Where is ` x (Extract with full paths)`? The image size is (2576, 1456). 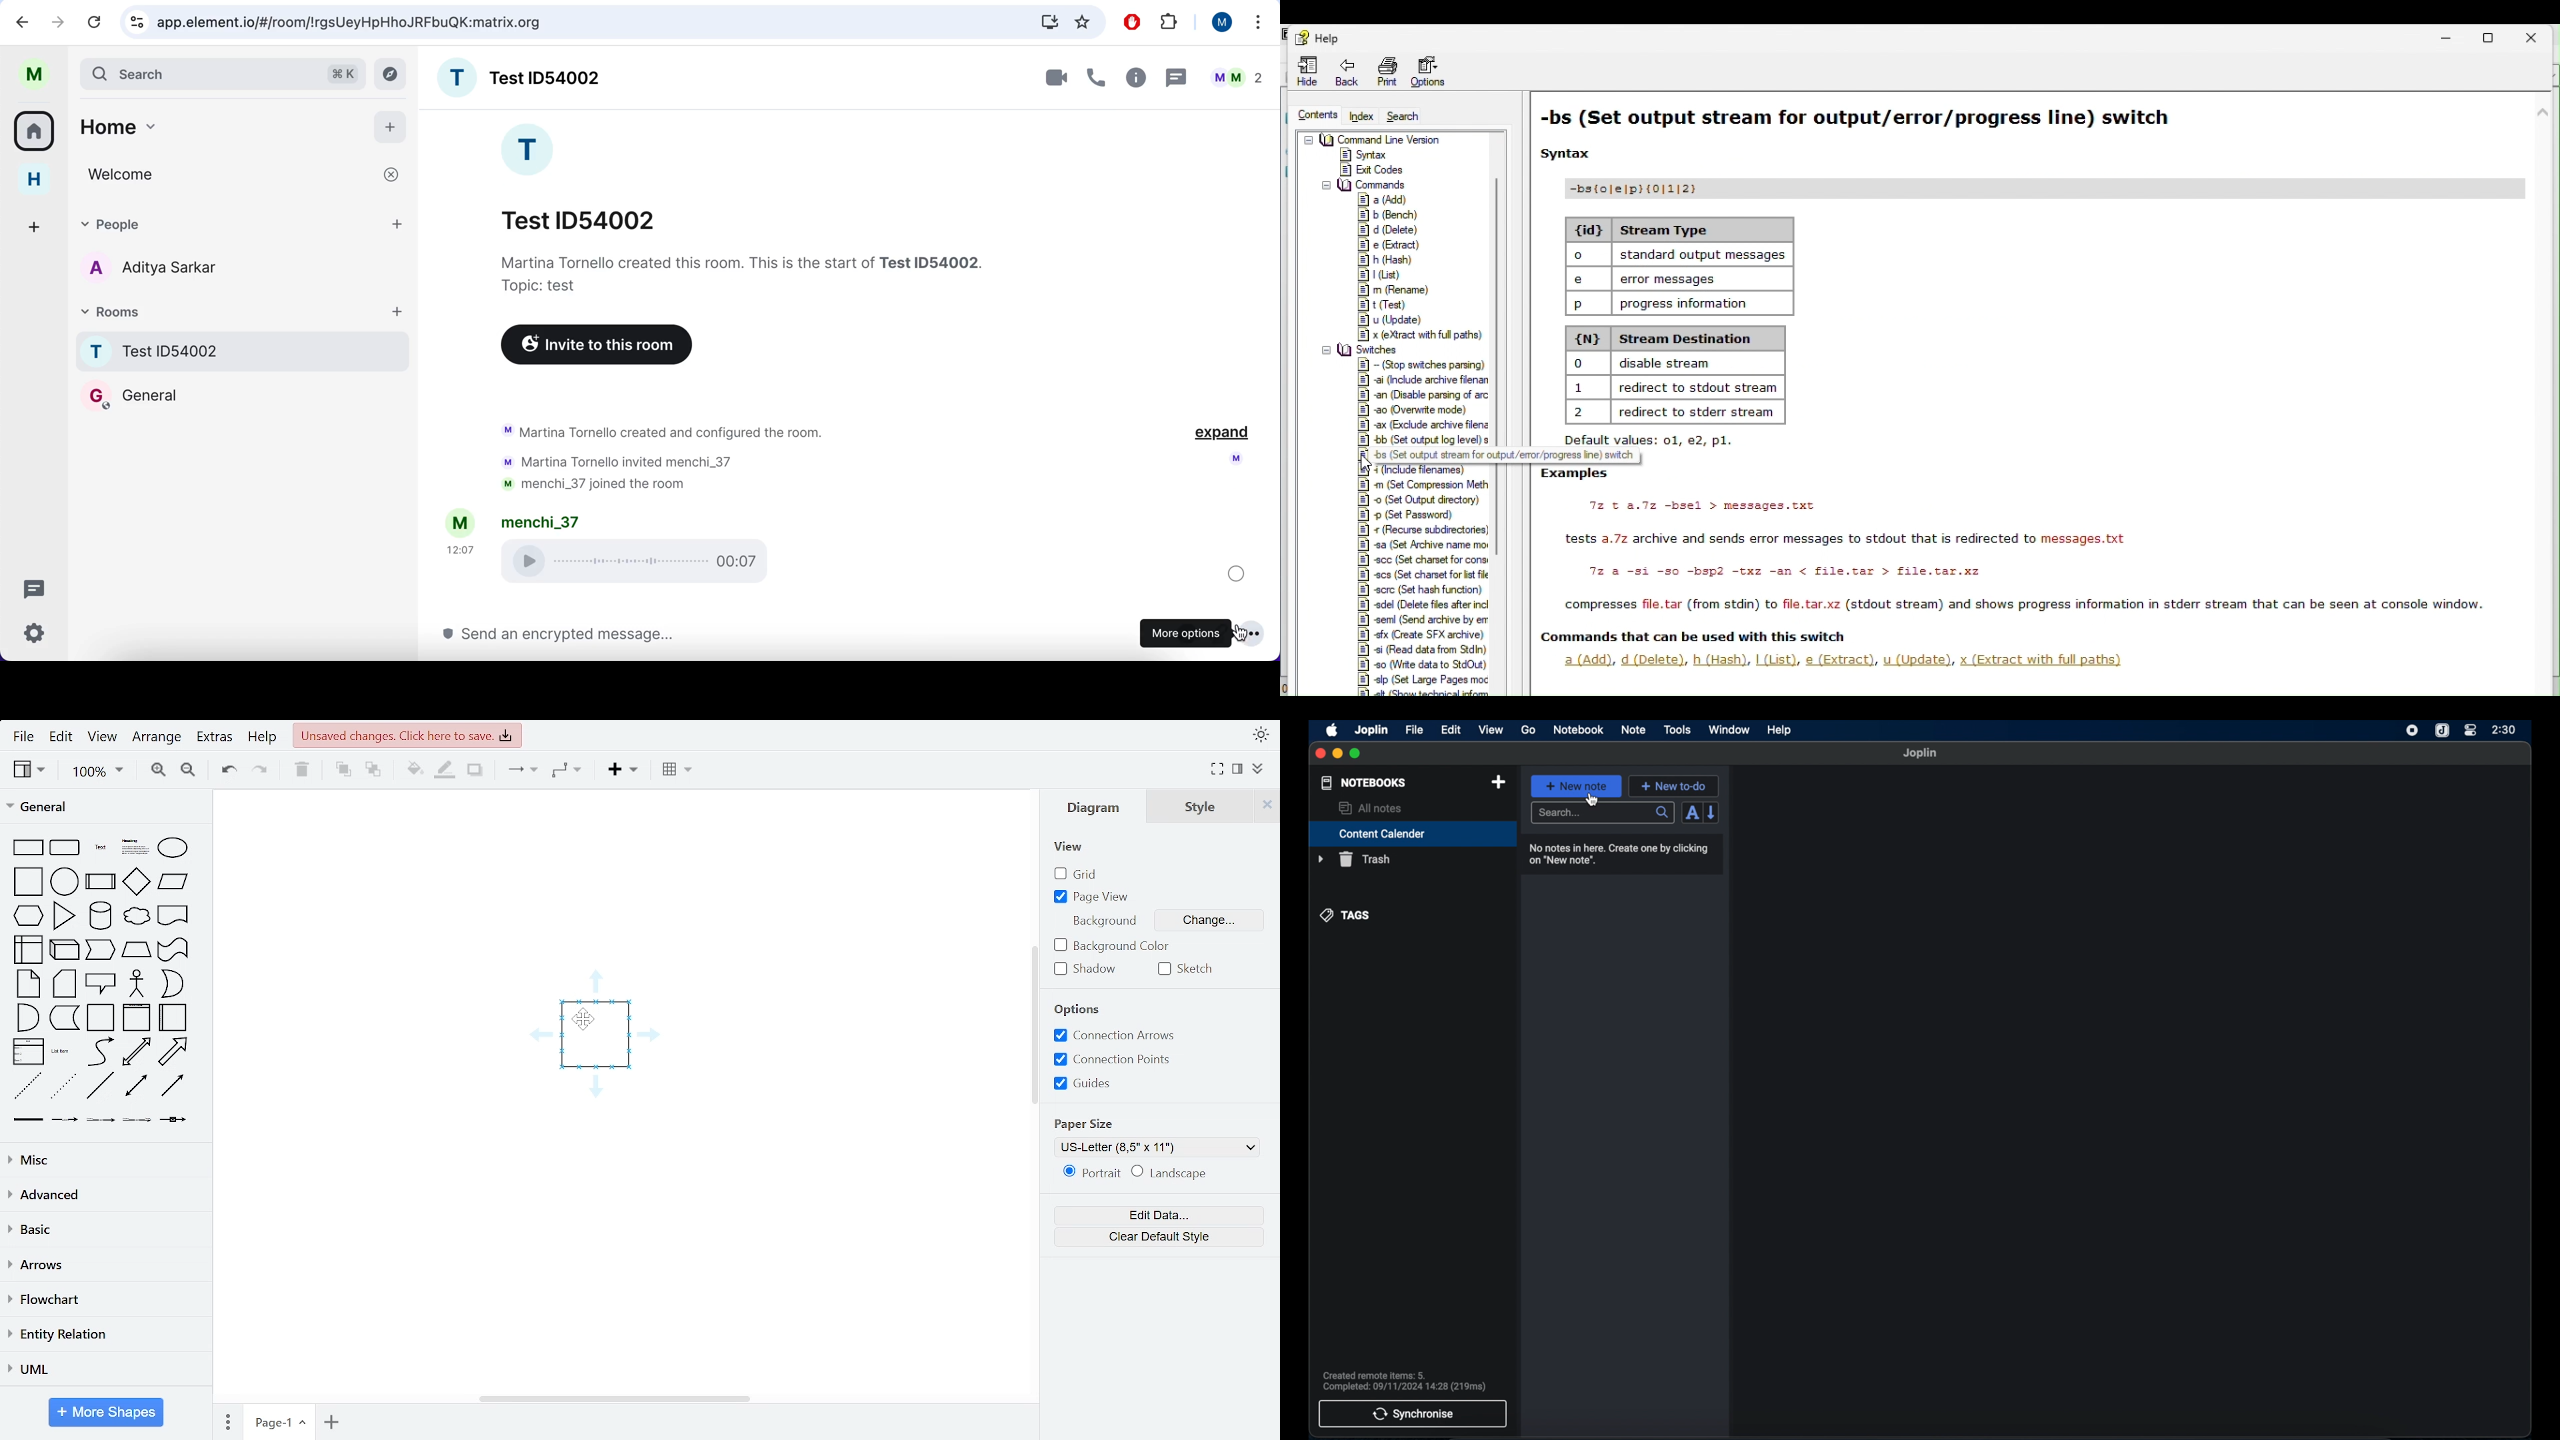  x (Extract with full paths) is located at coordinates (2042, 660).